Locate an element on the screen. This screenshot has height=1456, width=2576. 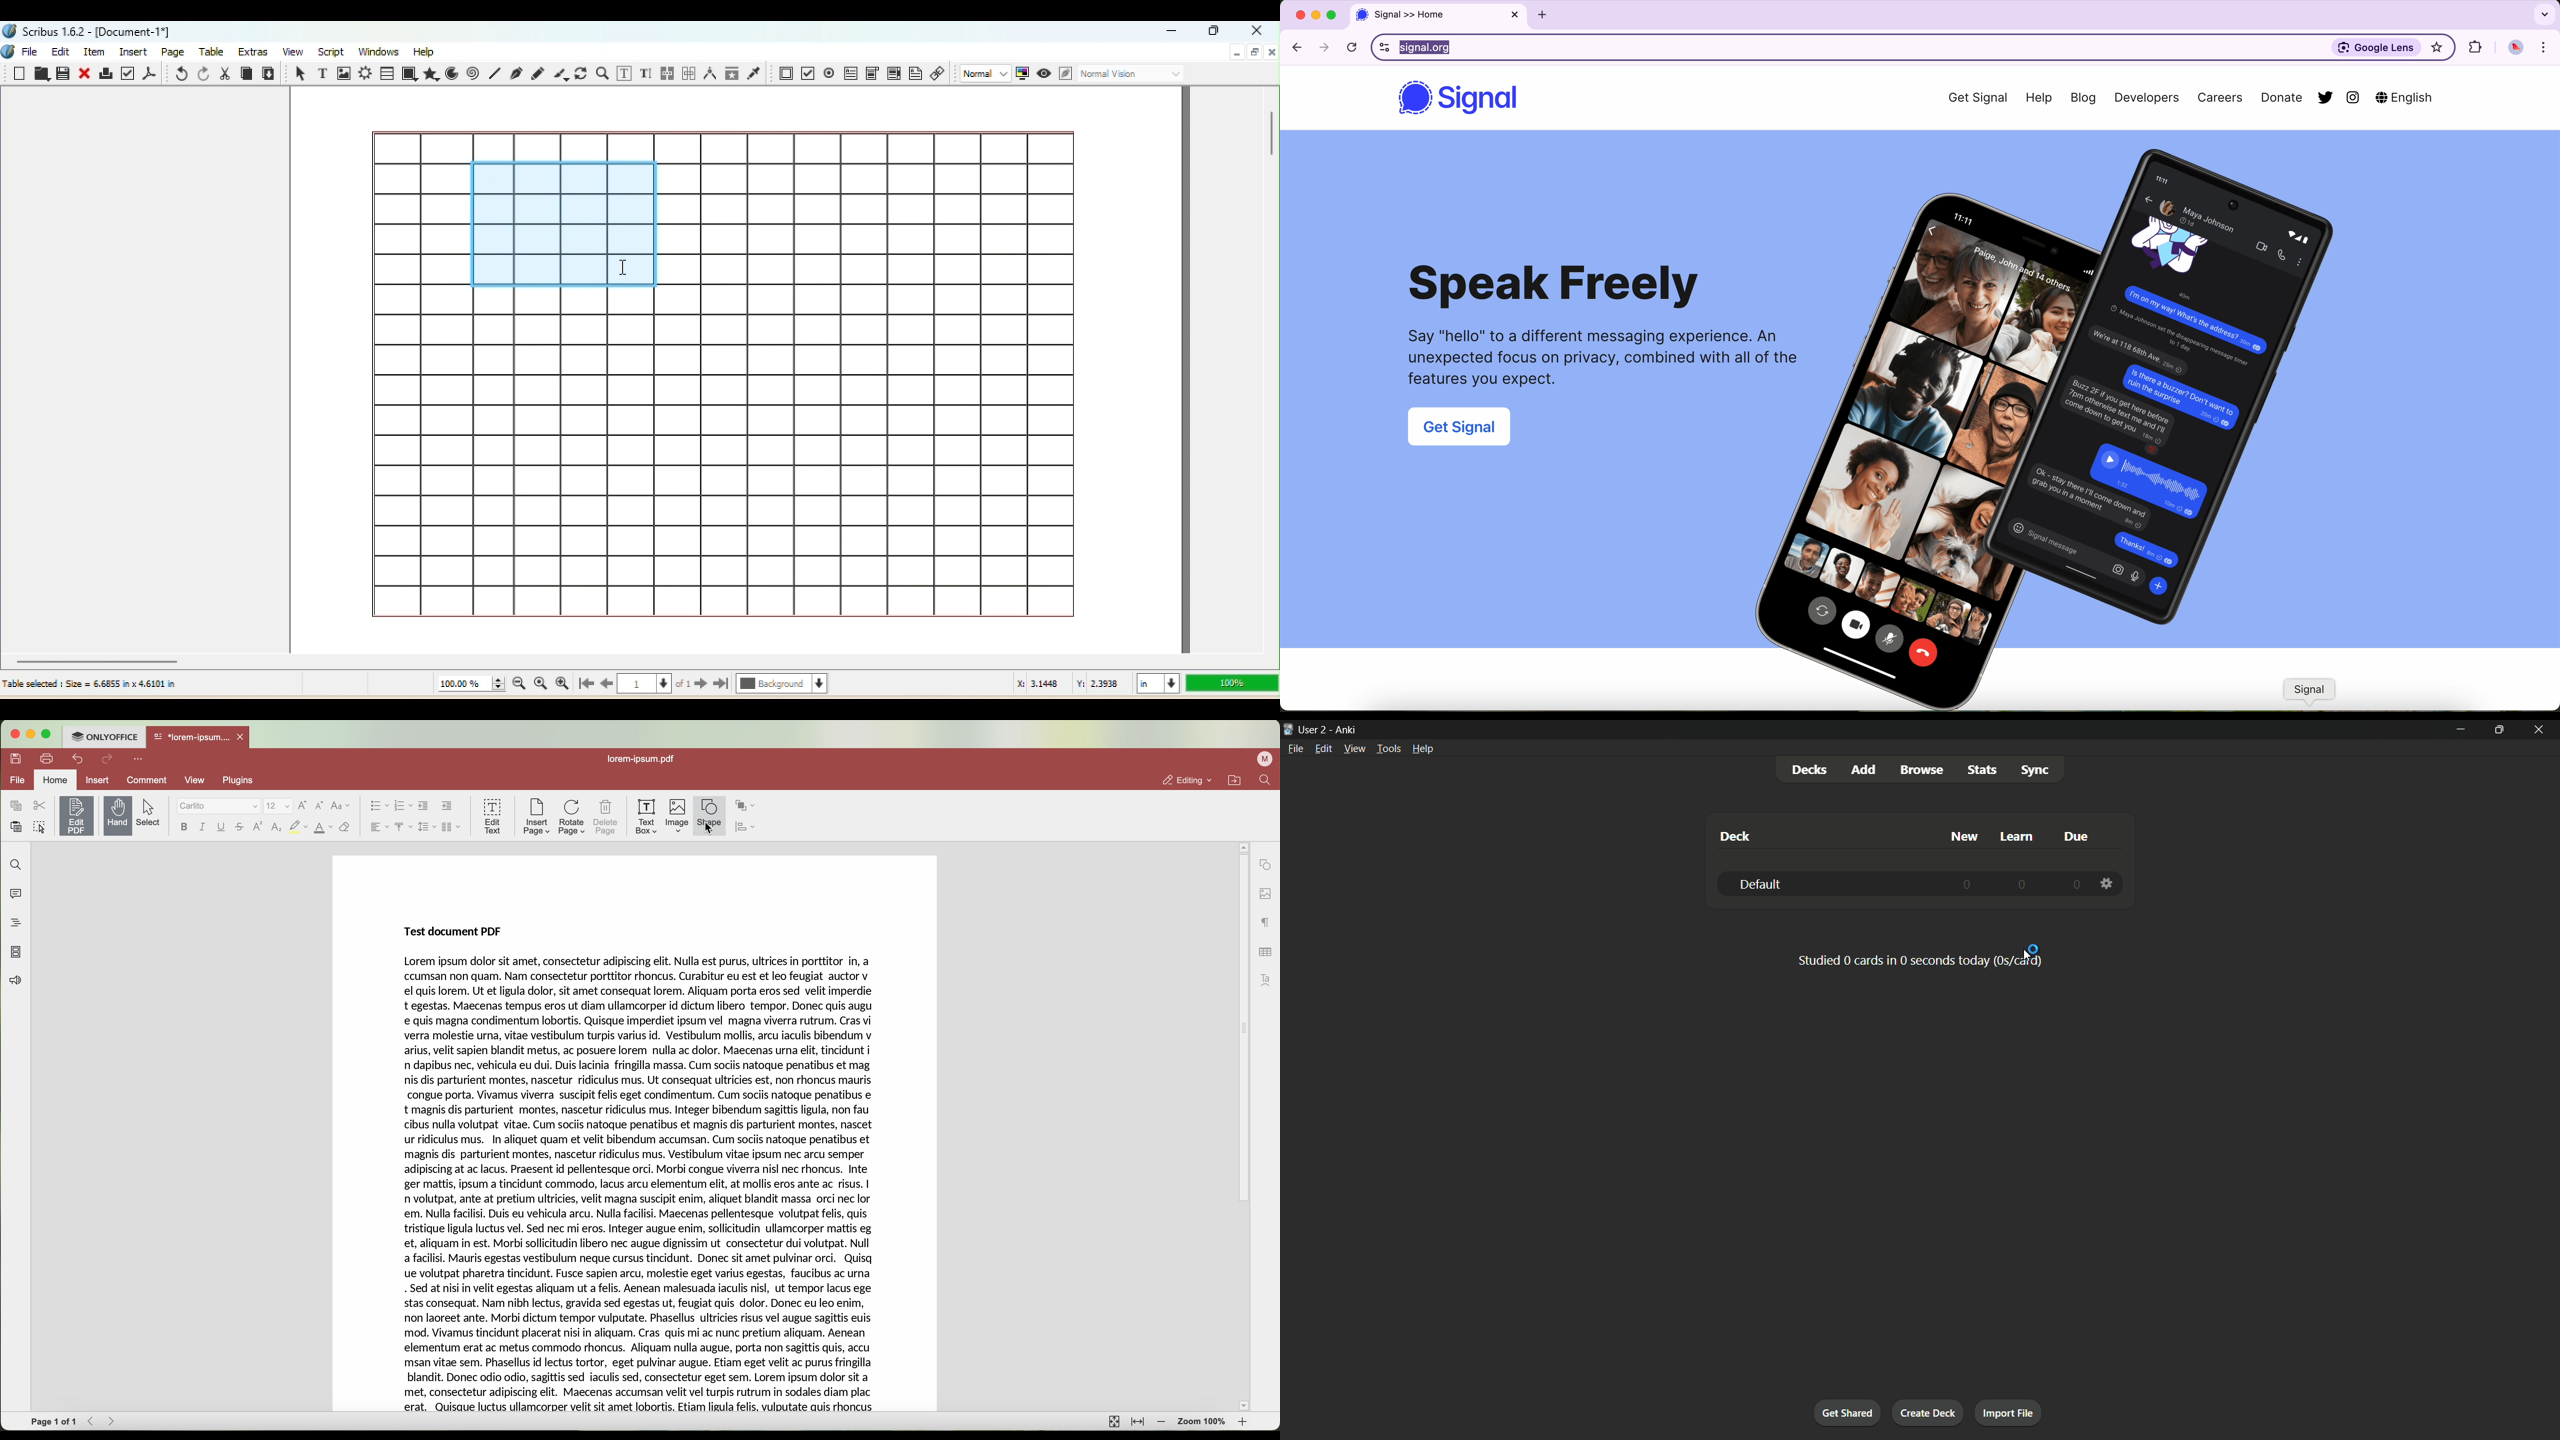
Link annotation is located at coordinates (938, 75).